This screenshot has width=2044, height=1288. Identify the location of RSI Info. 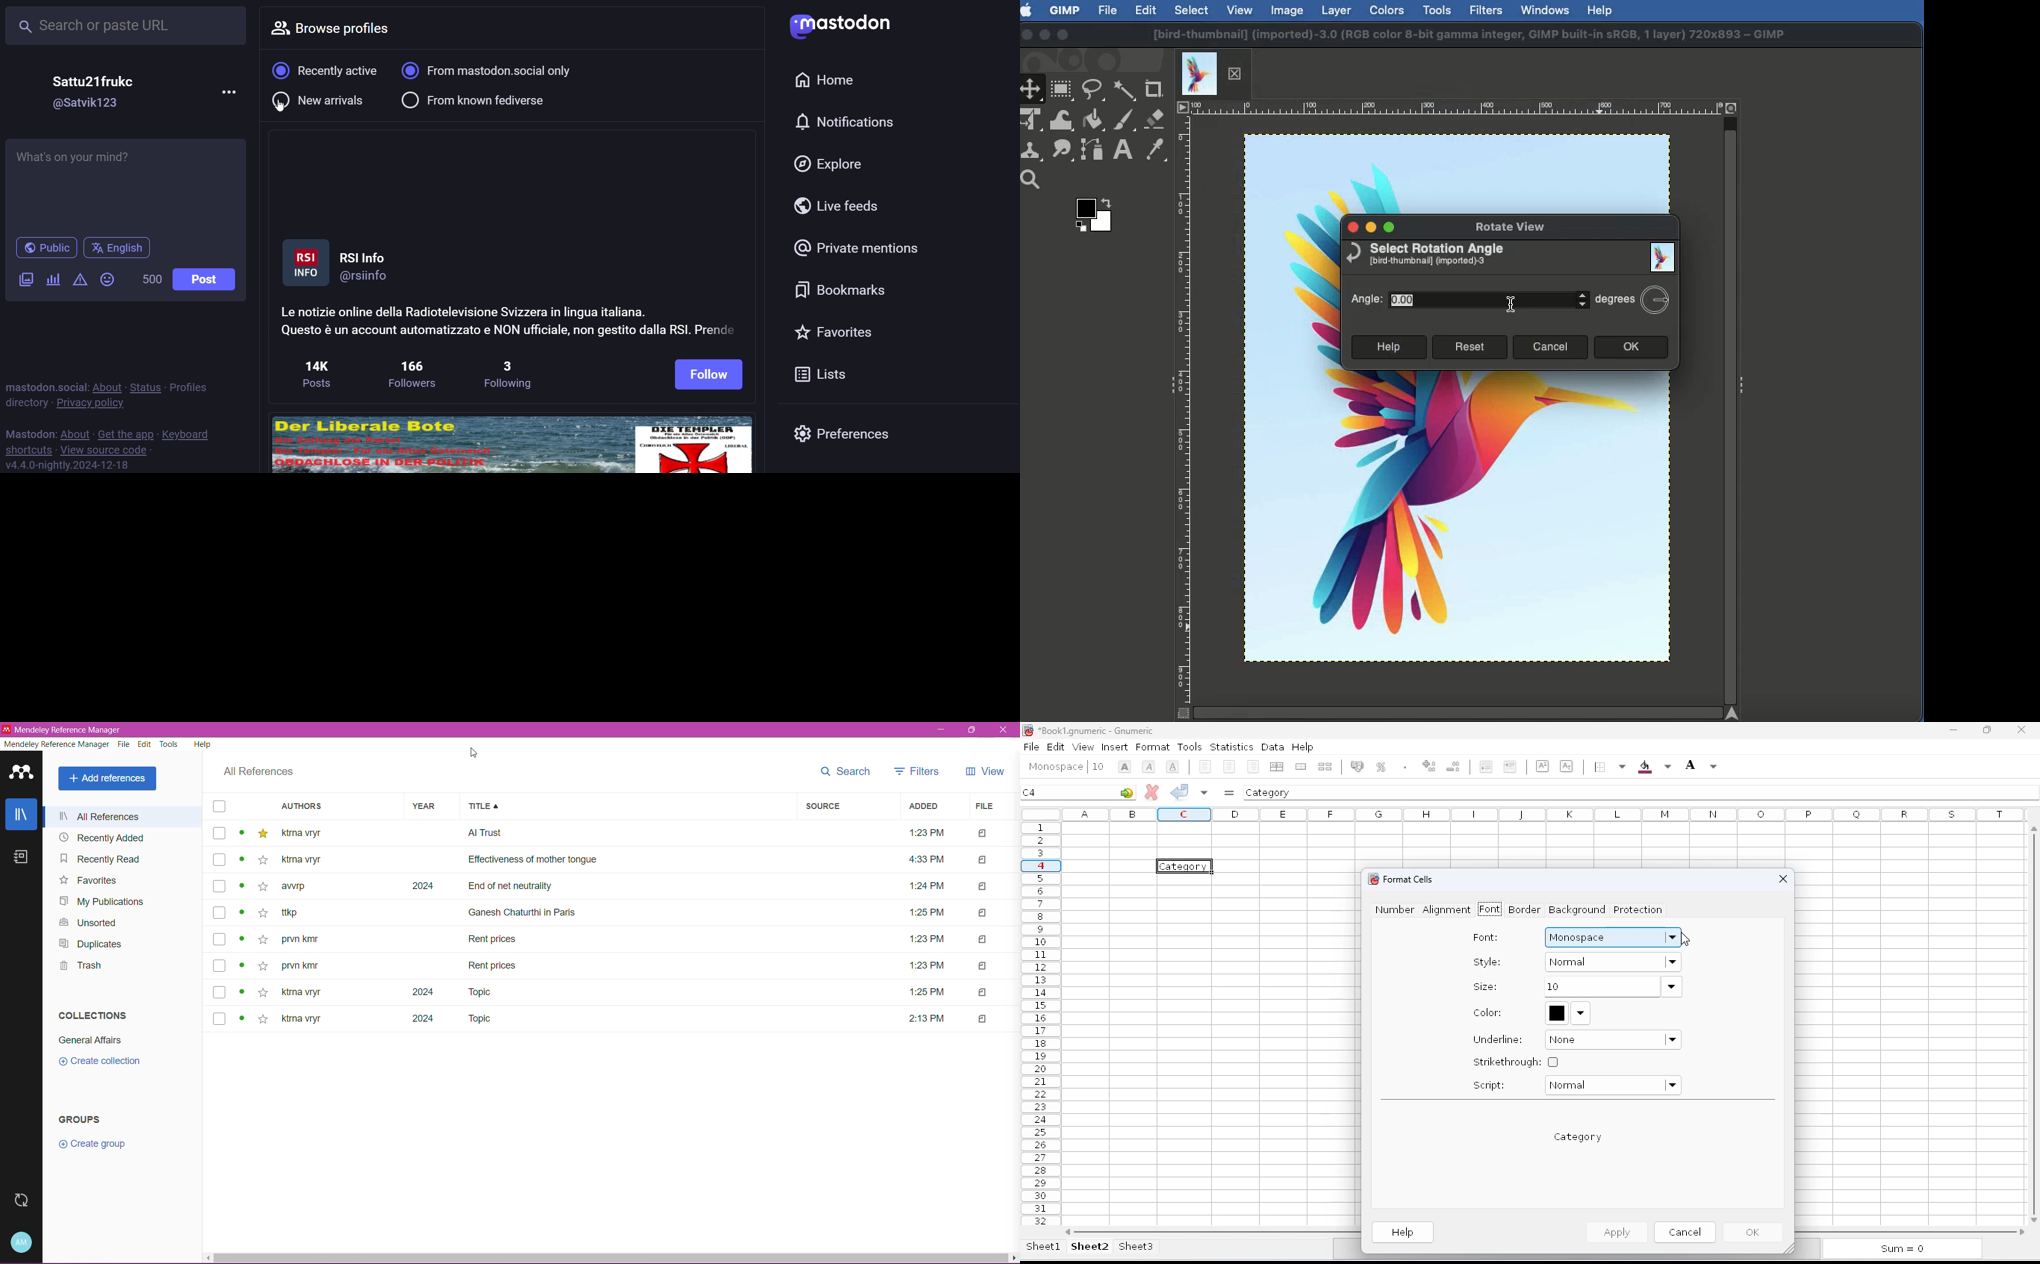
(364, 257).